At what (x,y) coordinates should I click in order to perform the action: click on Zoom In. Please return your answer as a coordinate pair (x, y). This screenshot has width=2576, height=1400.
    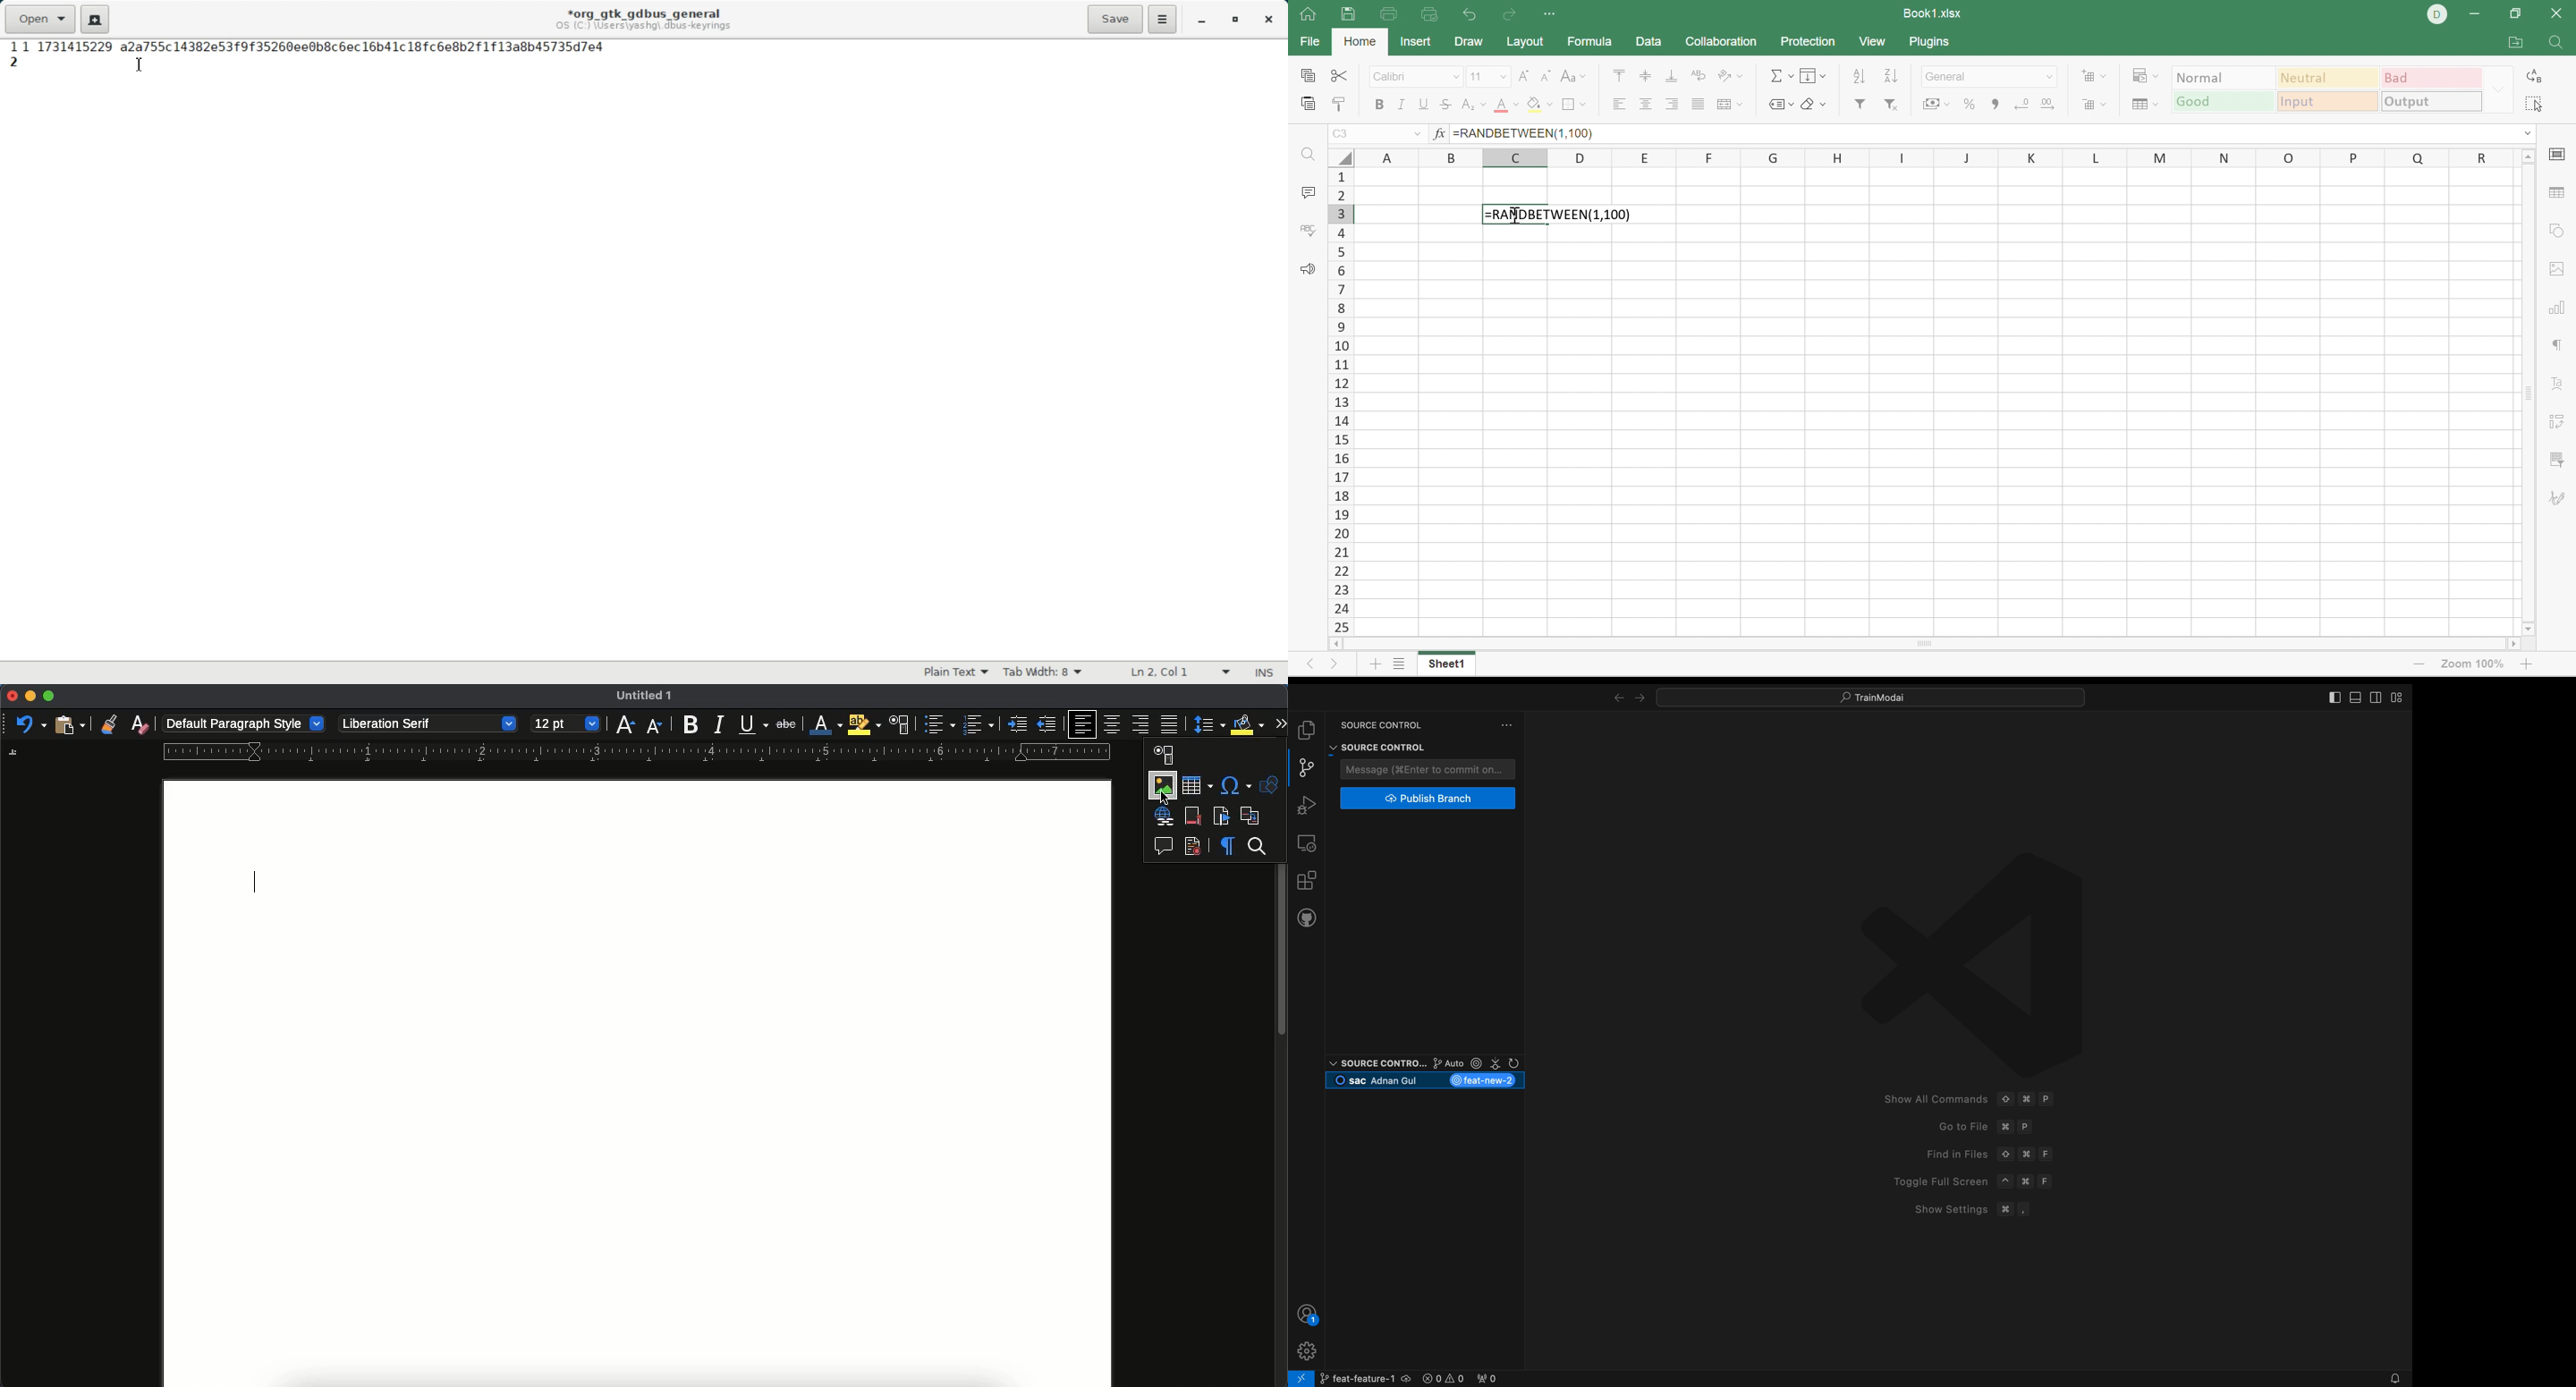
    Looking at the image, I should click on (2531, 661).